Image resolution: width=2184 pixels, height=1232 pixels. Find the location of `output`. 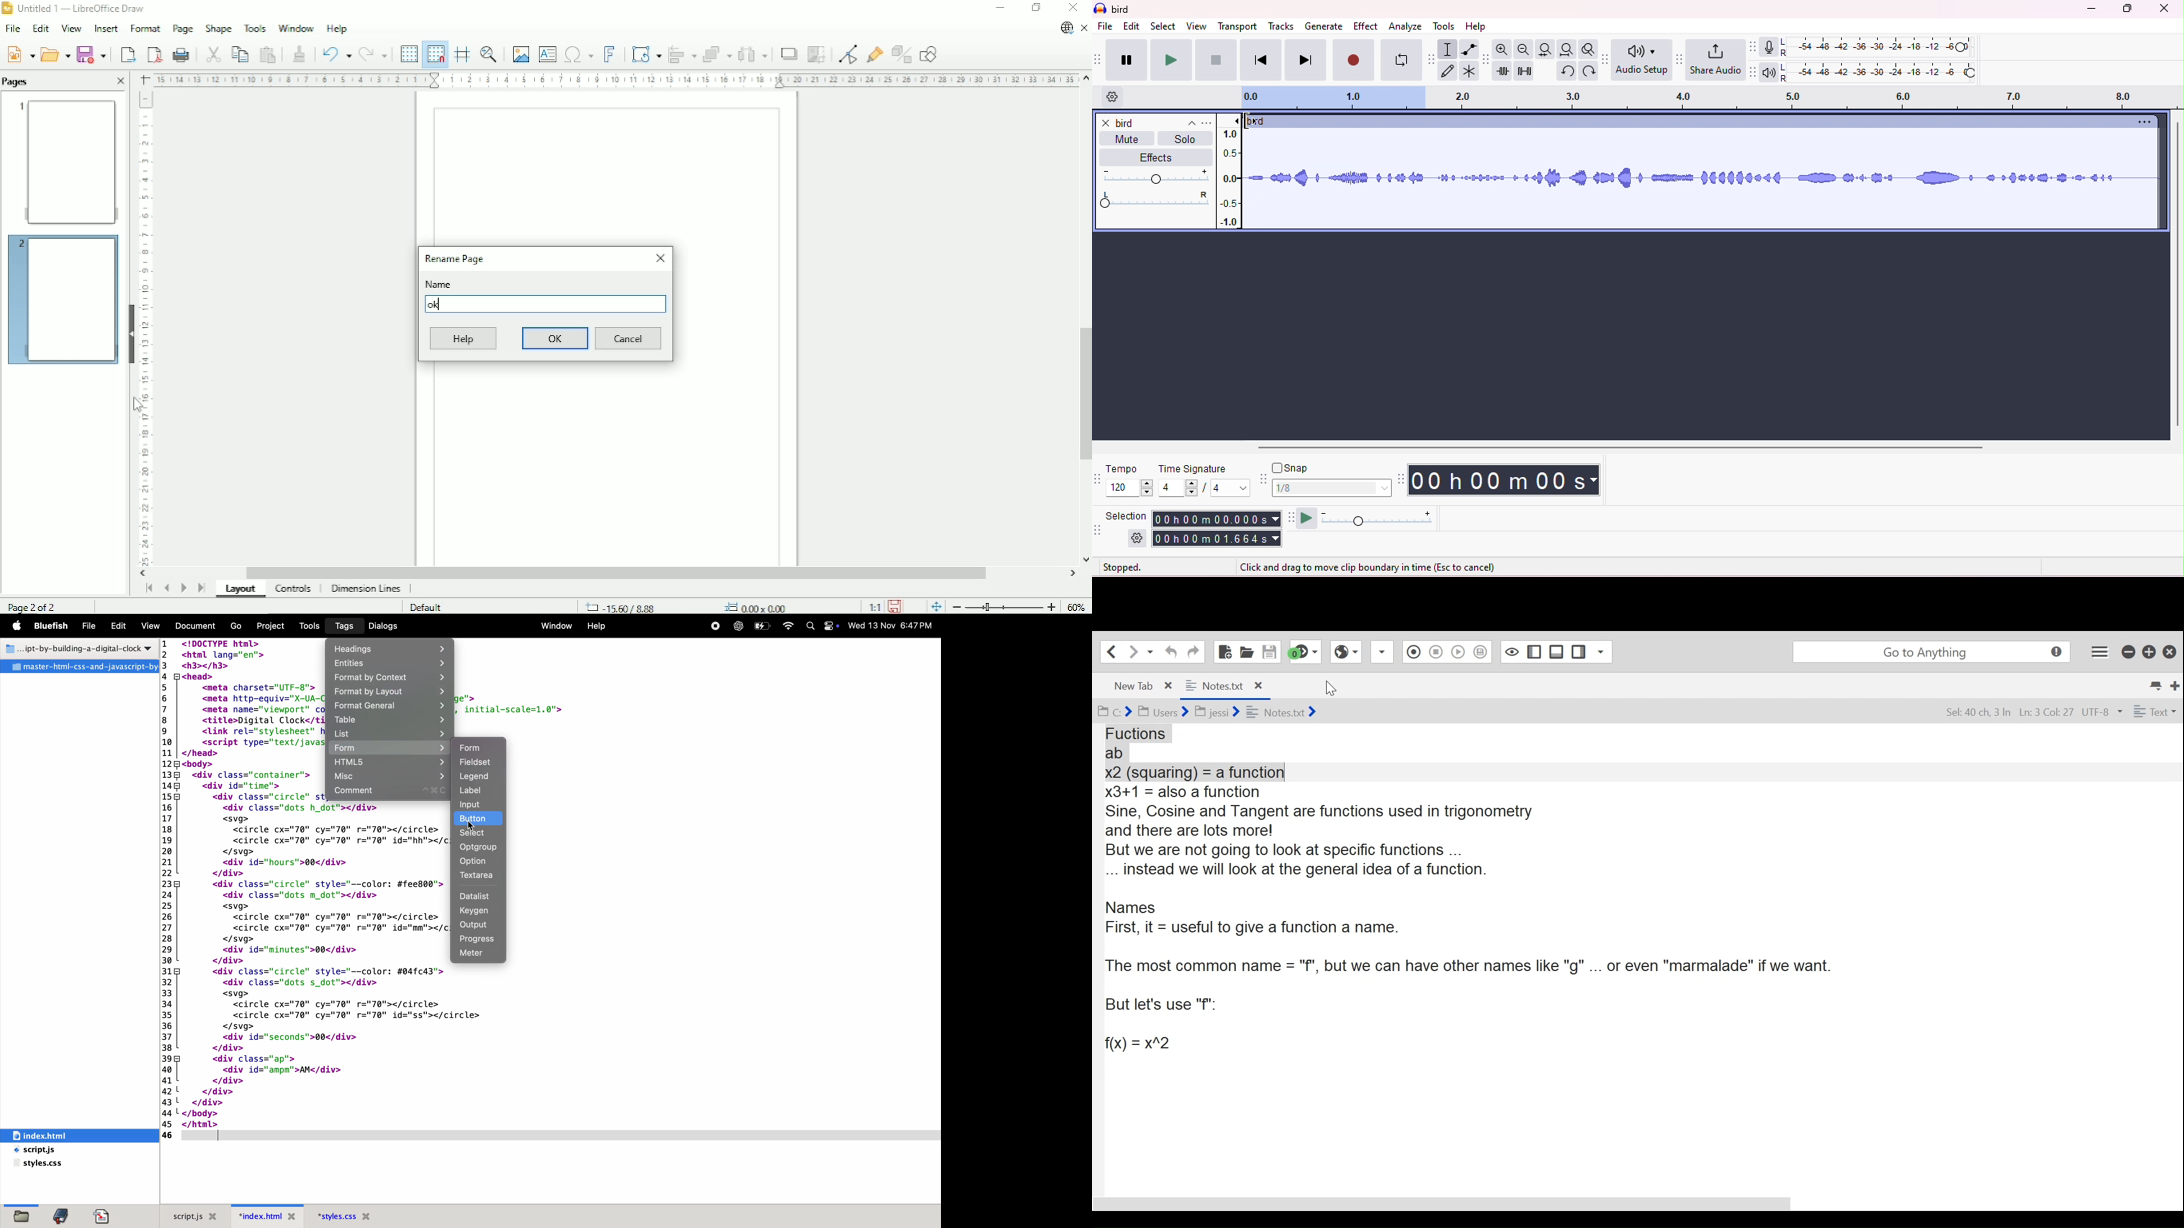

output is located at coordinates (481, 925).